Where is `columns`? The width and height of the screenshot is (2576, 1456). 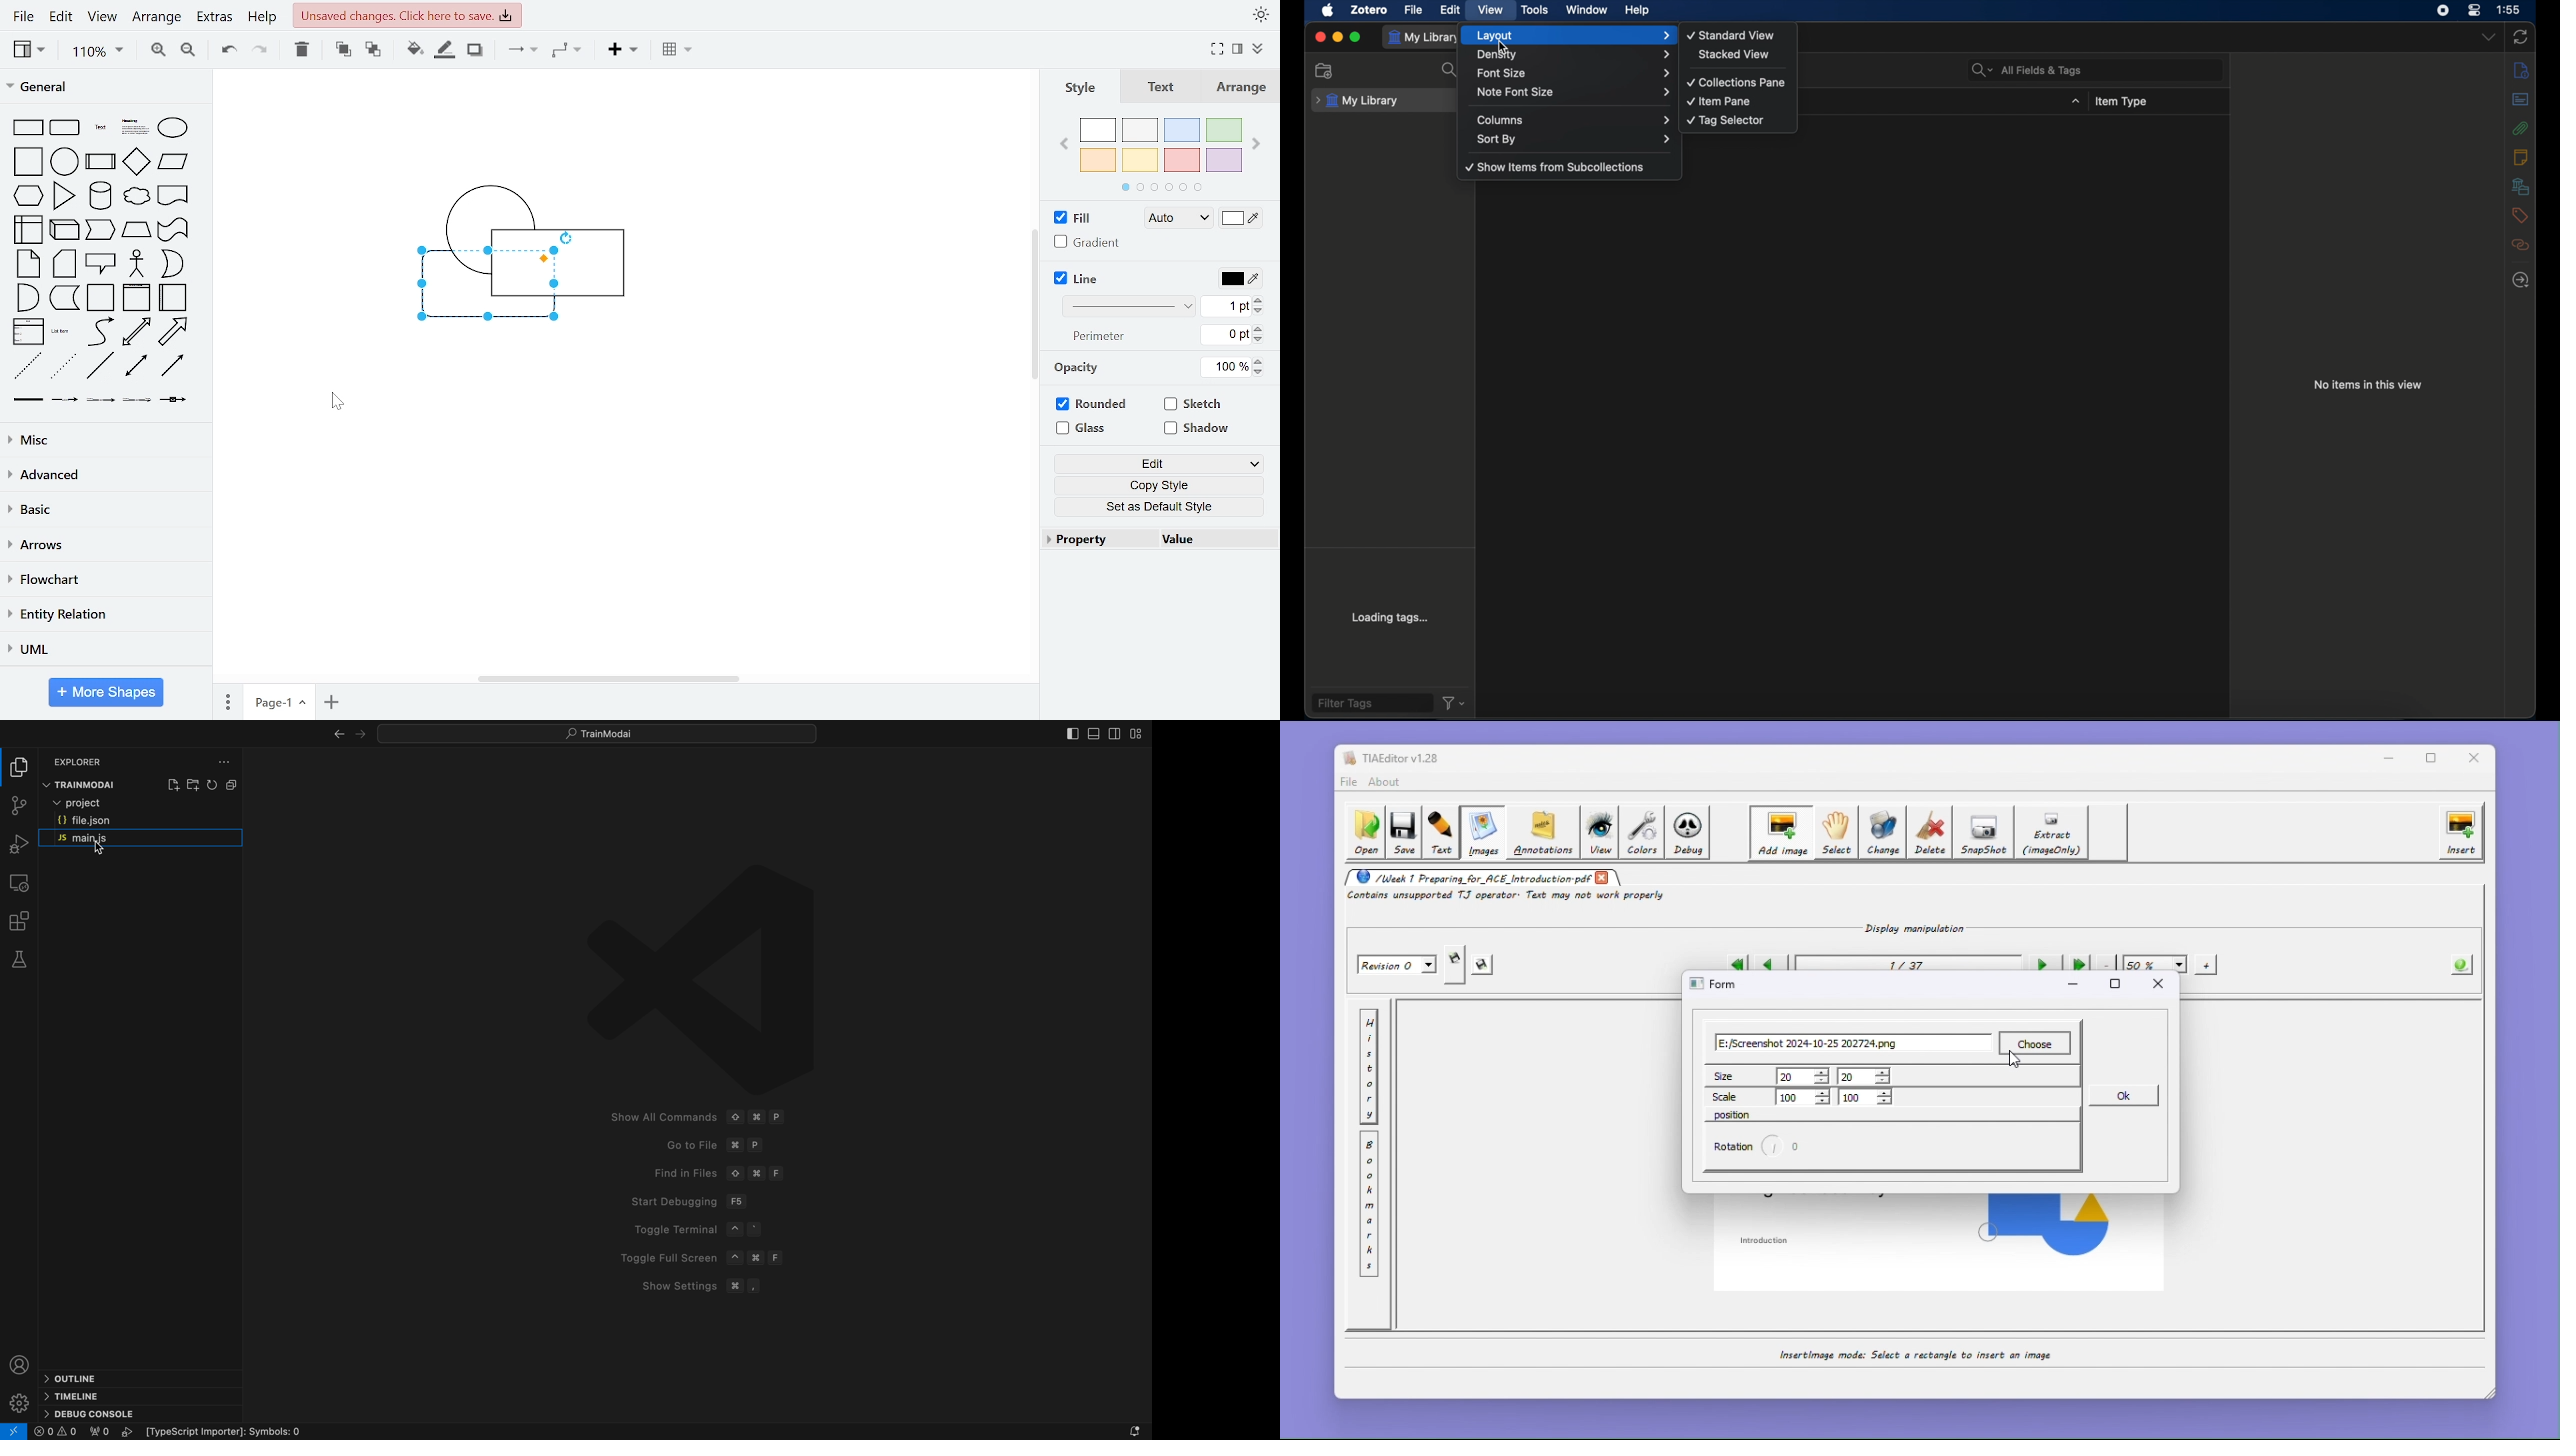
columns is located at coordinates (1575, 120).